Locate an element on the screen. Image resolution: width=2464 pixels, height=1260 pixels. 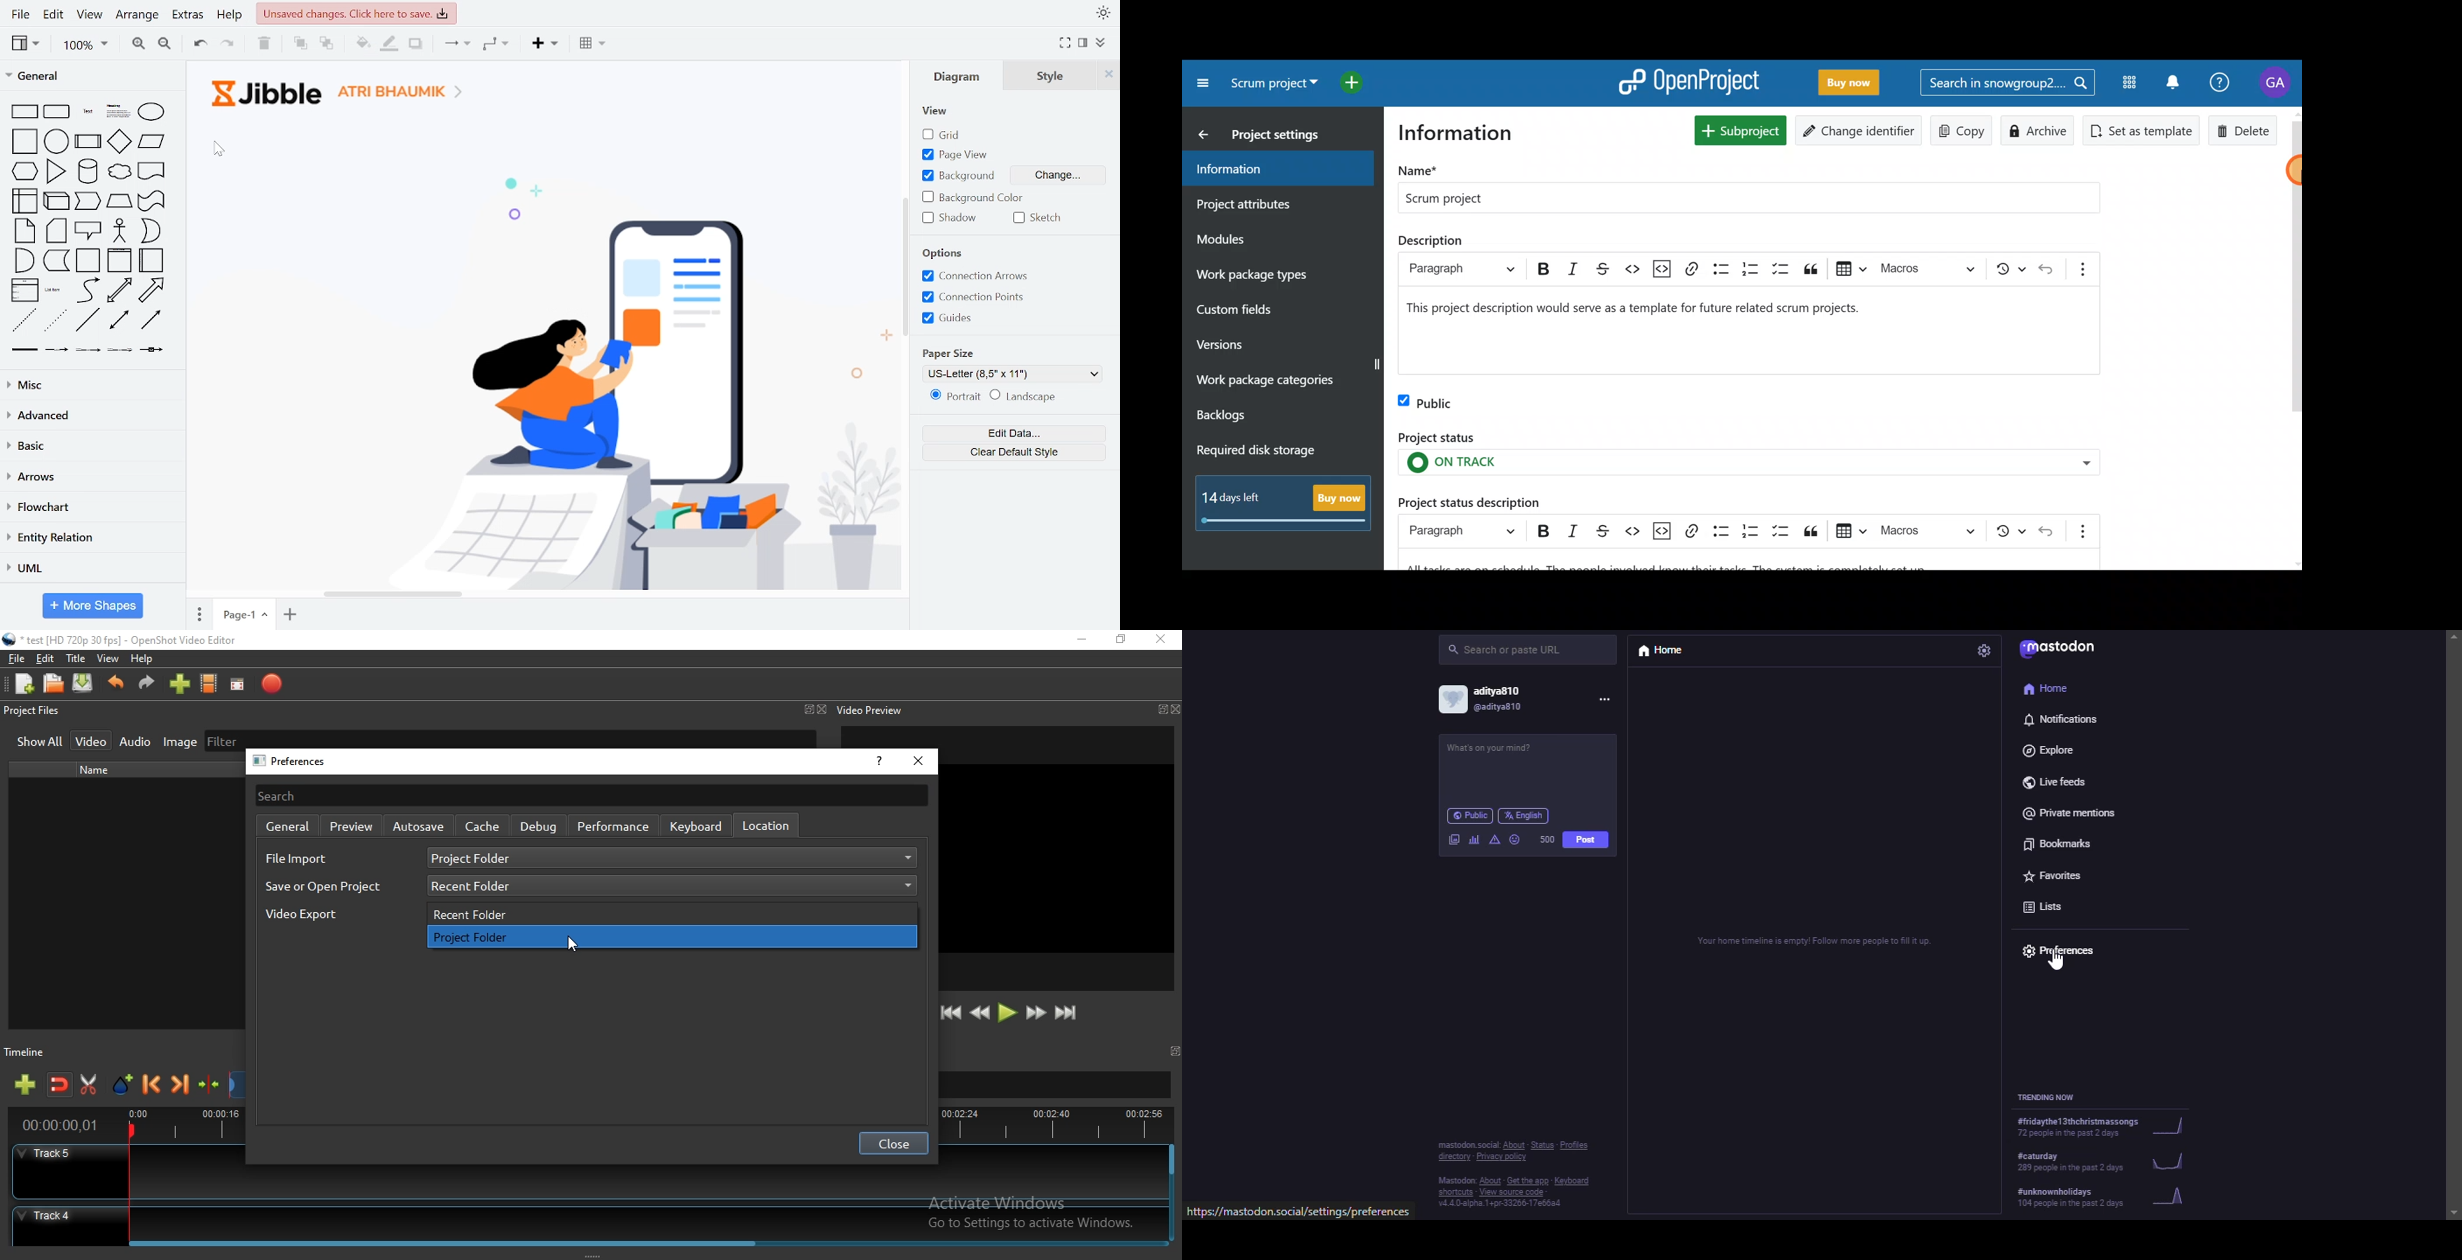
Insert code snippet is located at coordinates (1661, 530).